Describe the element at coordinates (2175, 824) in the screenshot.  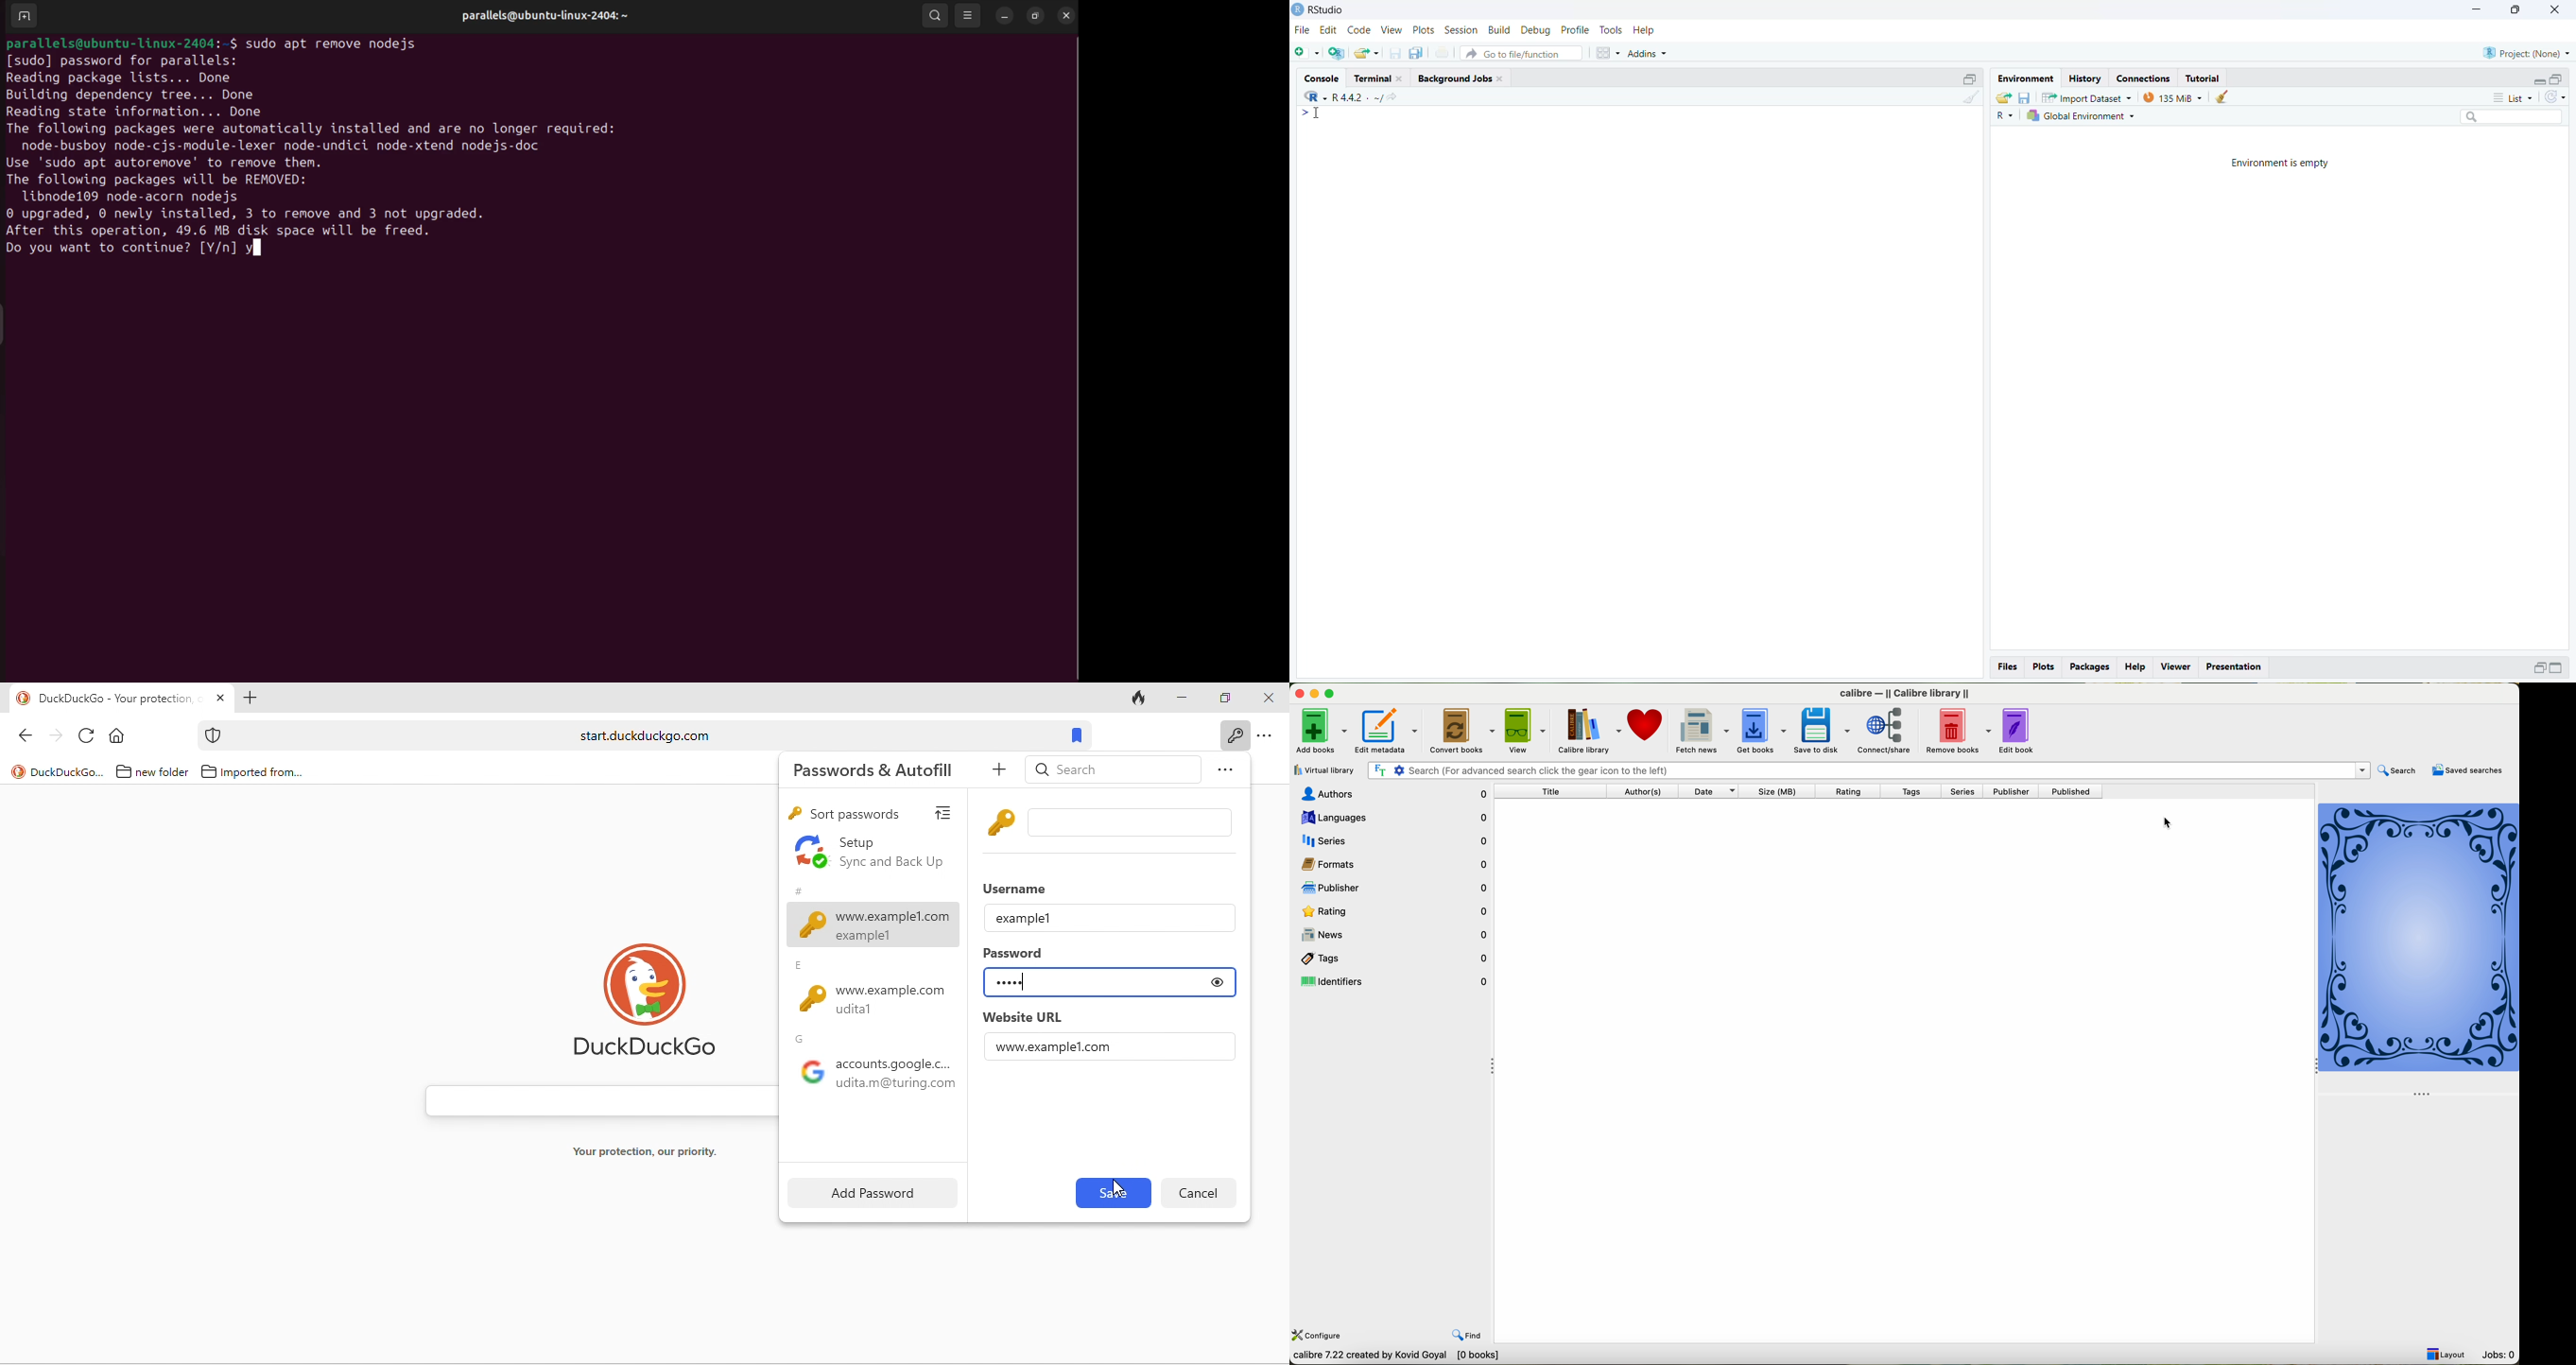
I see `mouse` at that location.